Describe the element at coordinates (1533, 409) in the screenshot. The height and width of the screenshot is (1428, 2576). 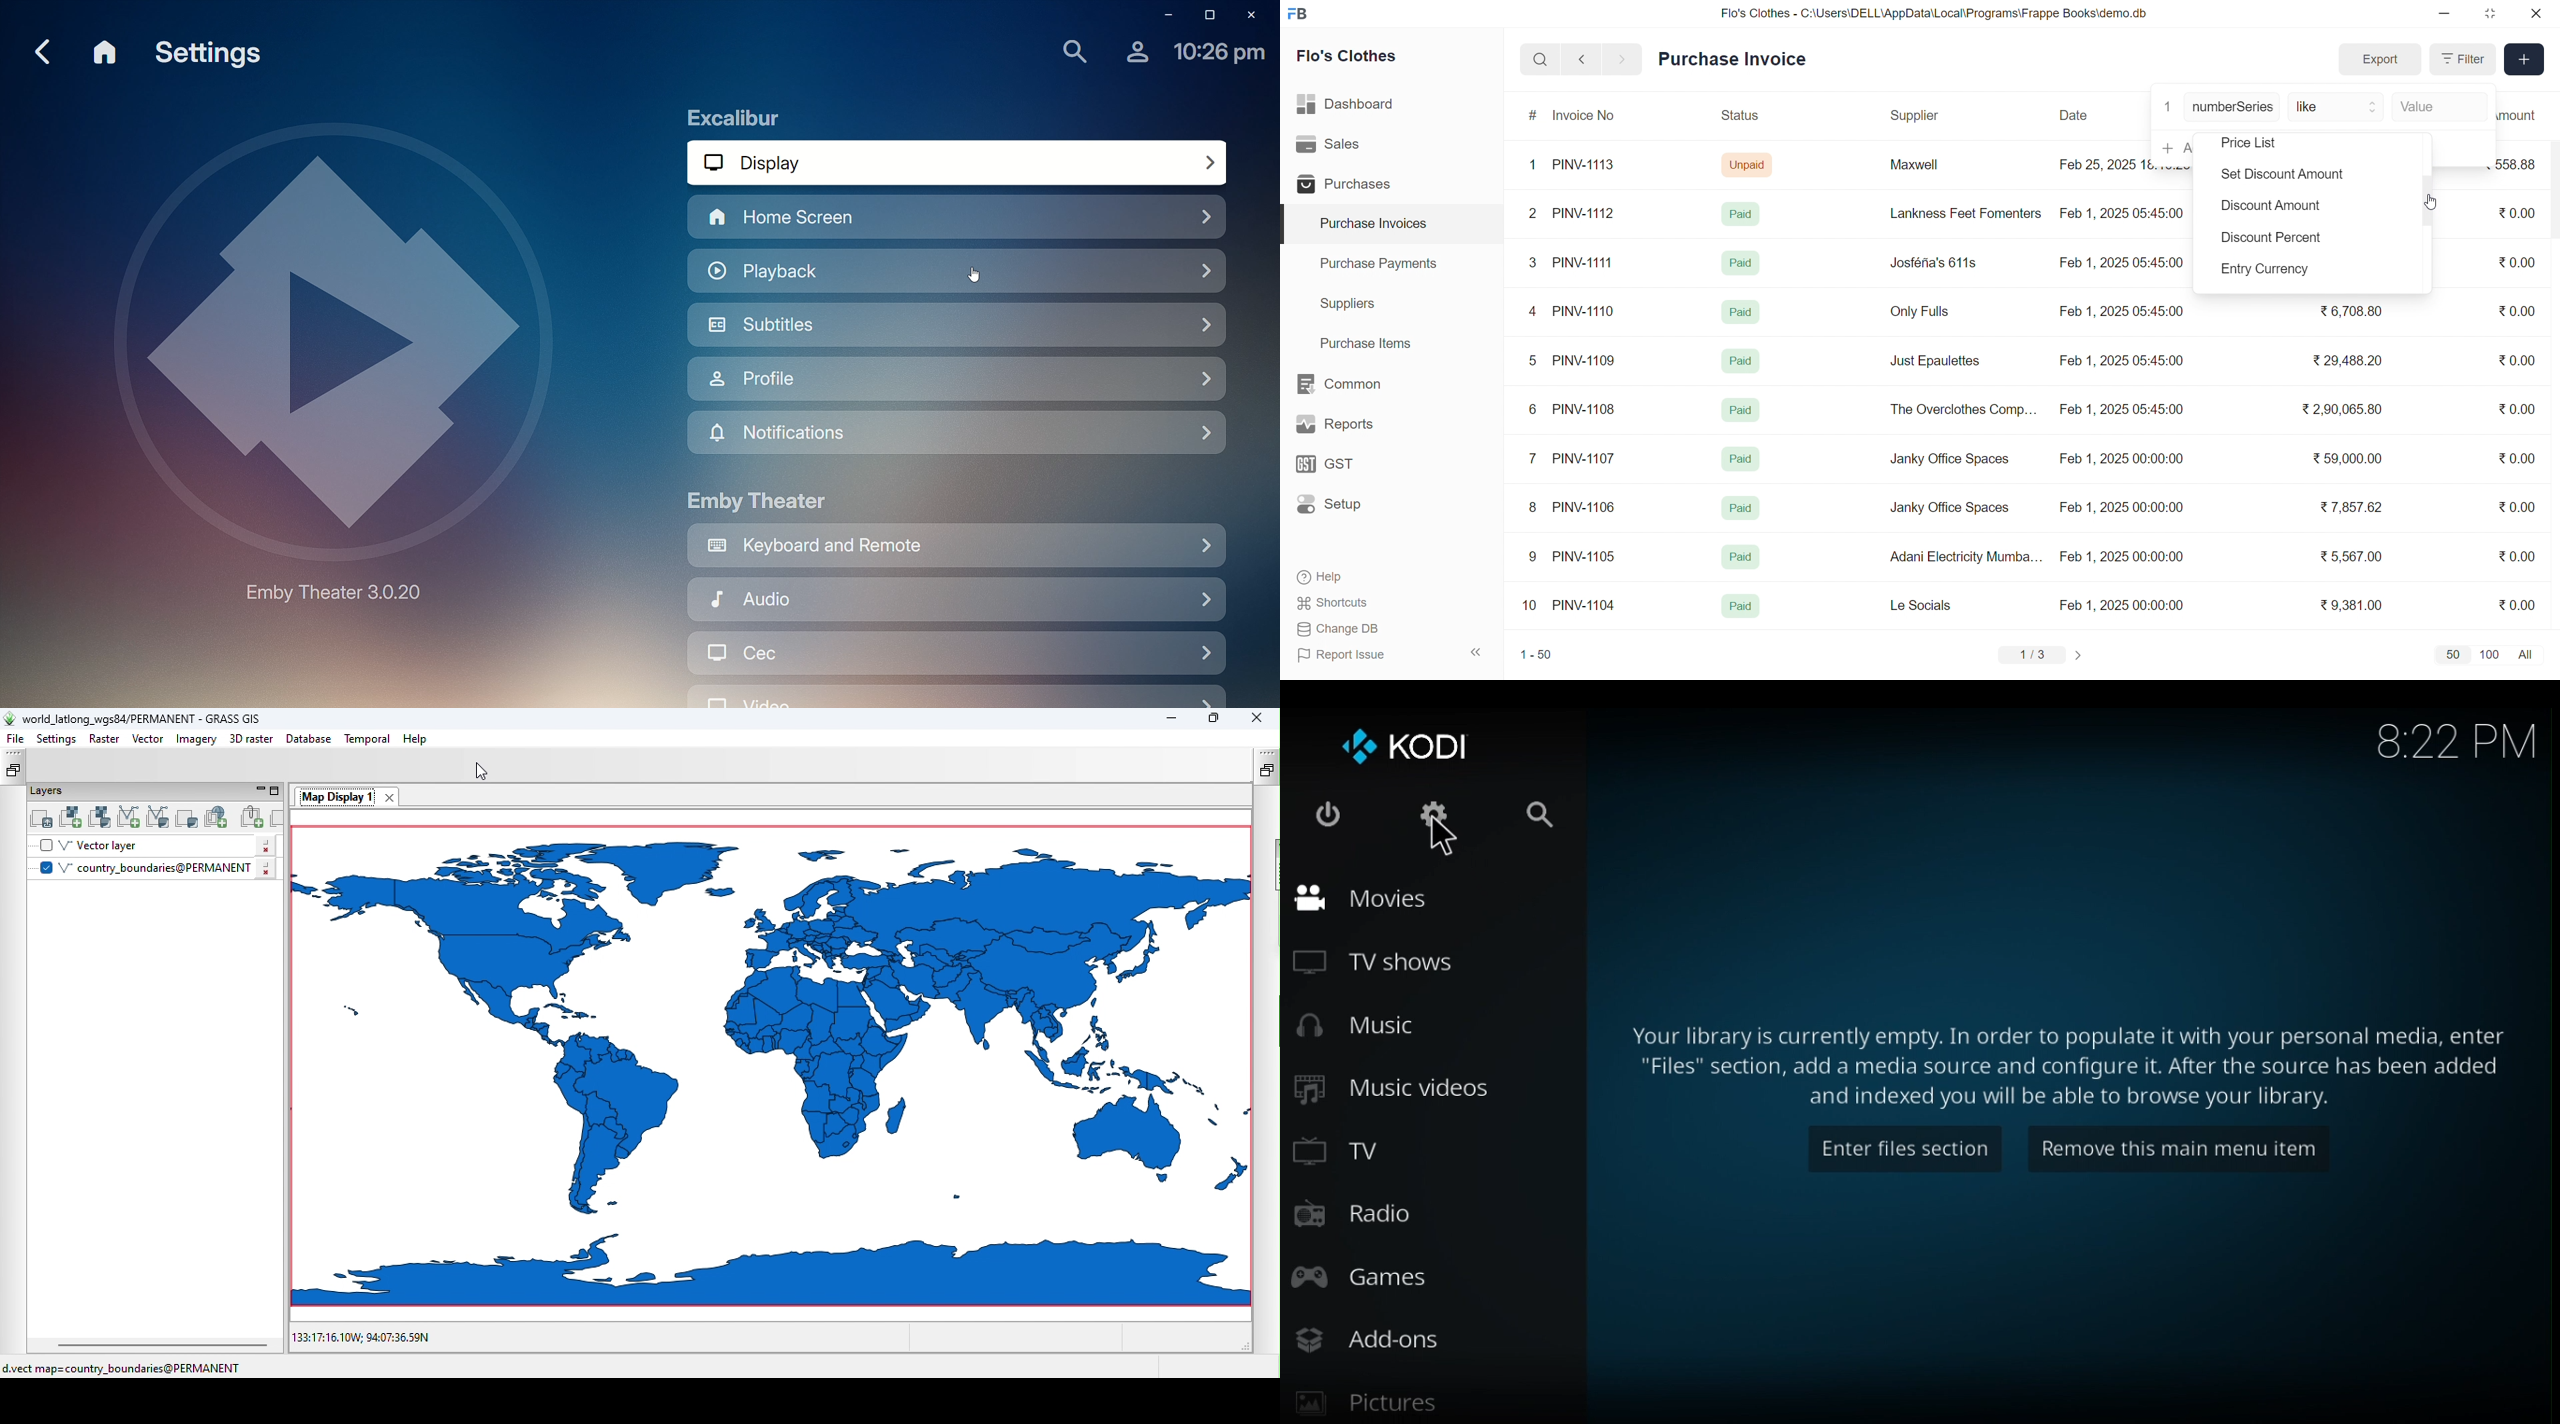
I see `6` at that location.